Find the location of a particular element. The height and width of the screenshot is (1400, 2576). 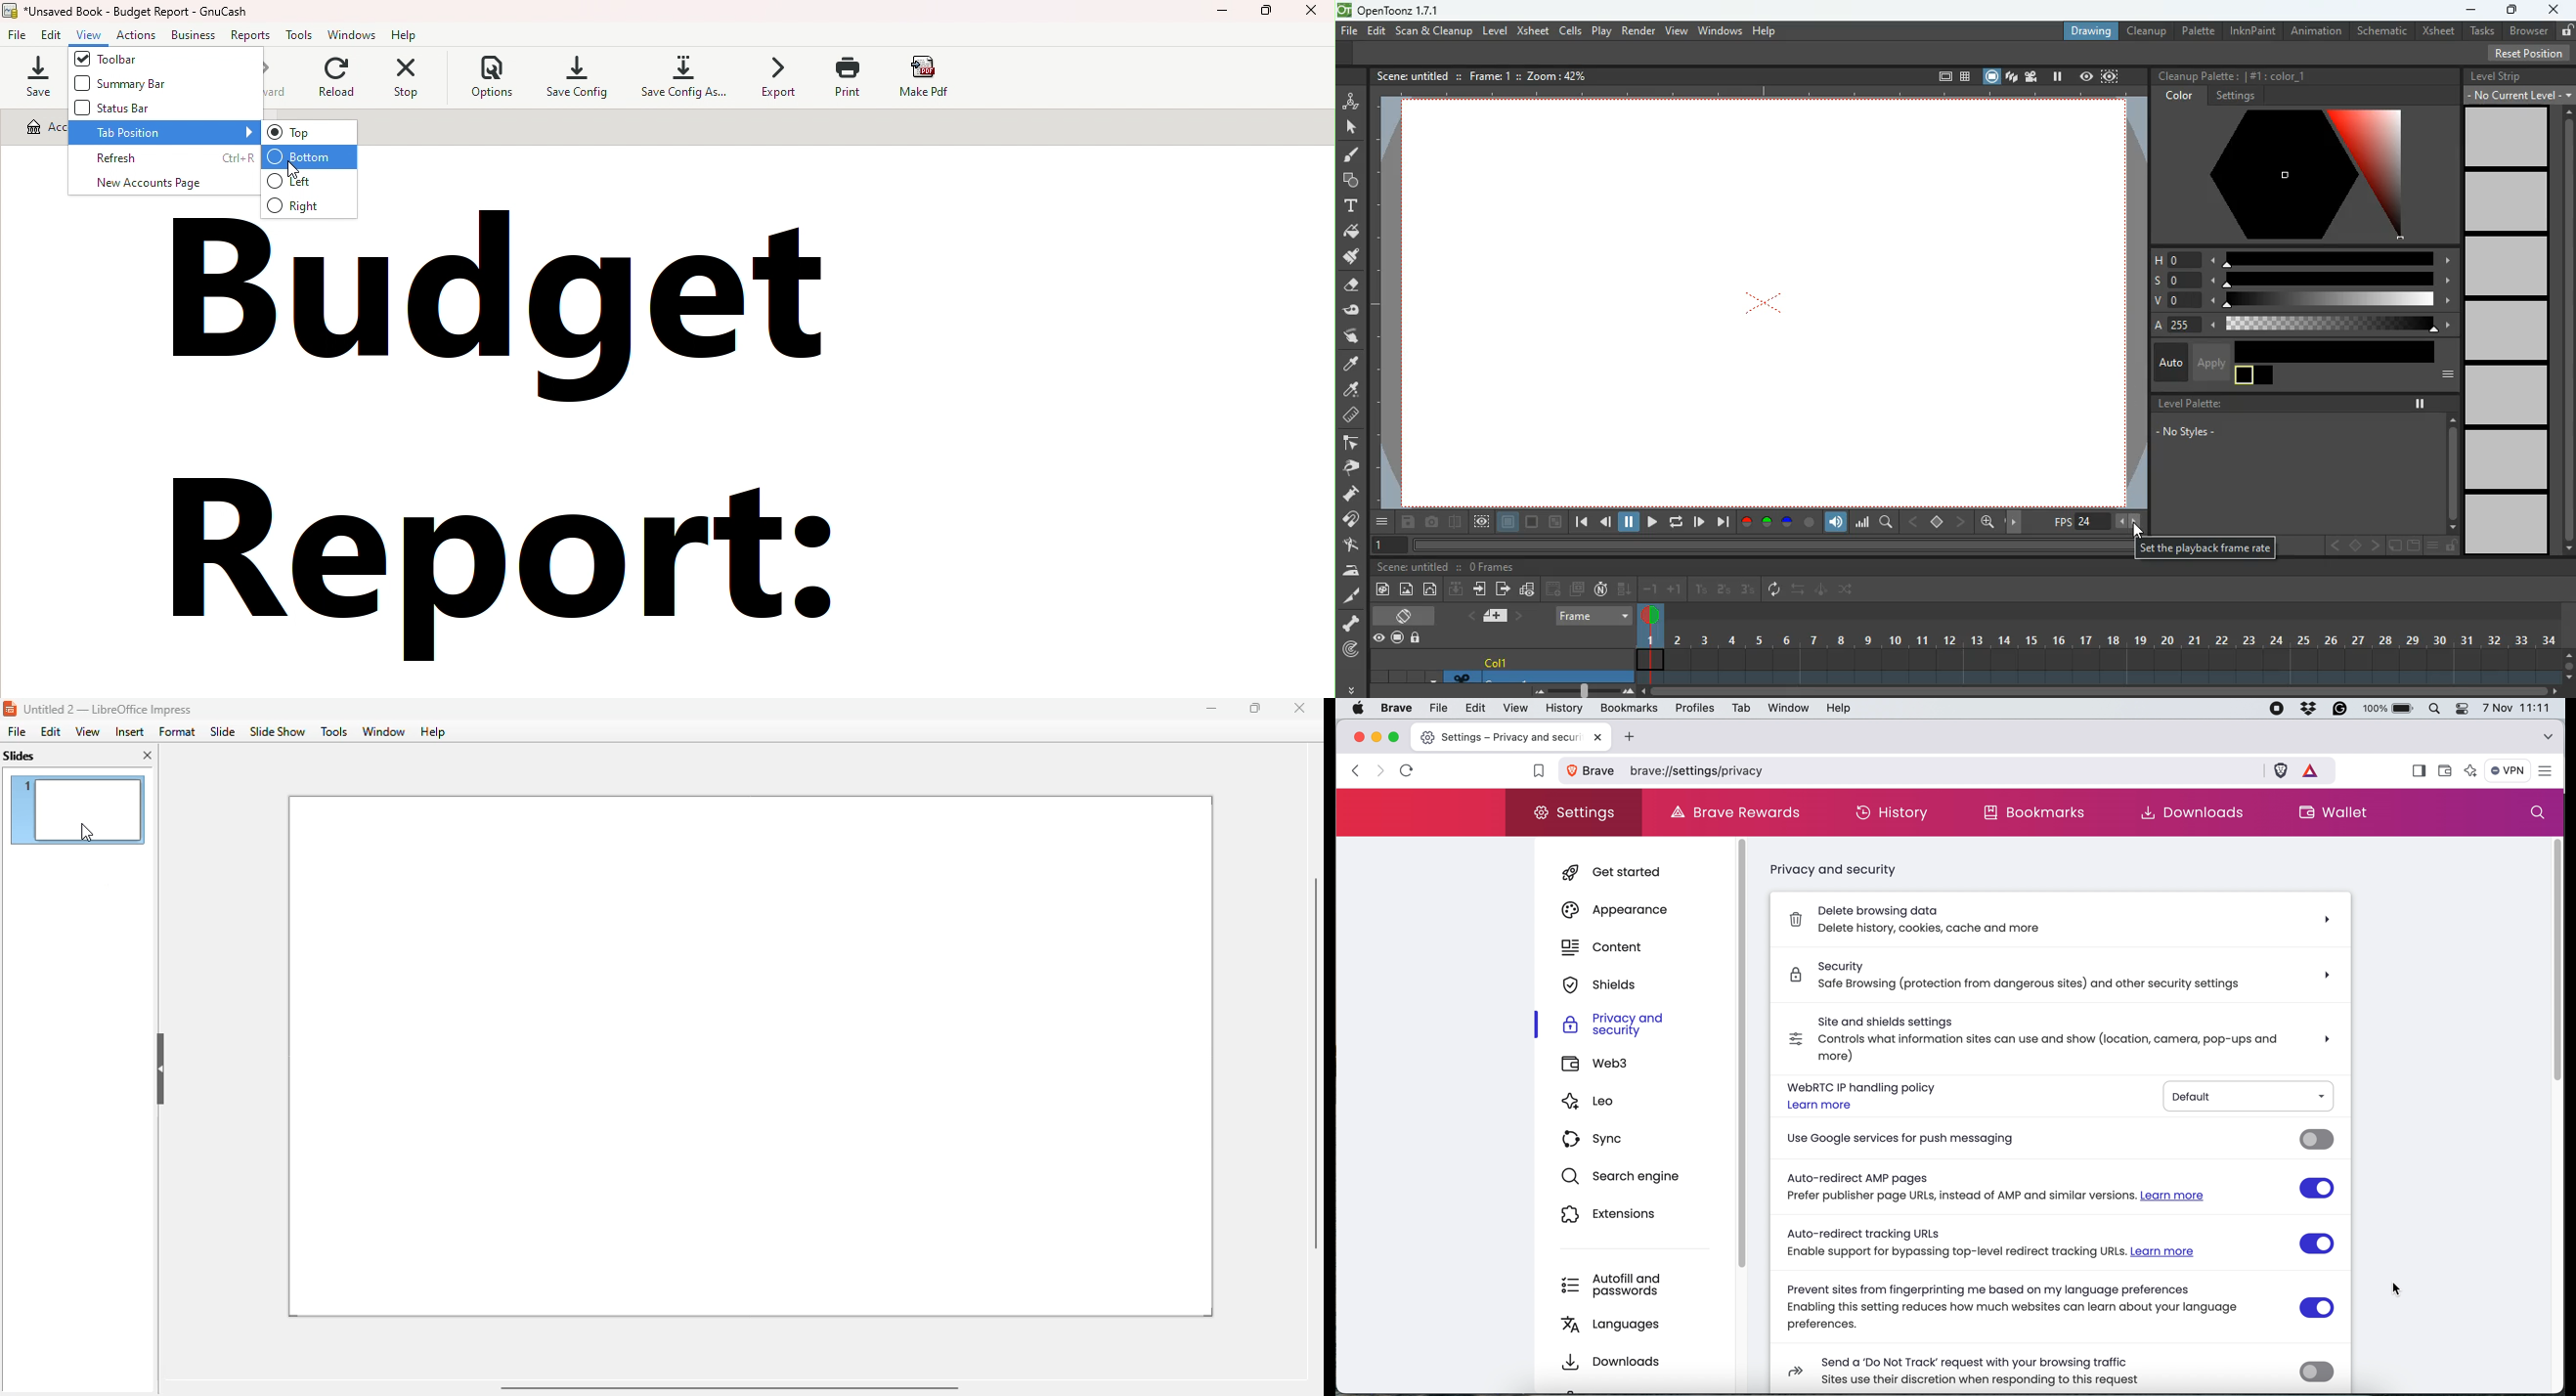

browser is located at coordinates (2530, 32).